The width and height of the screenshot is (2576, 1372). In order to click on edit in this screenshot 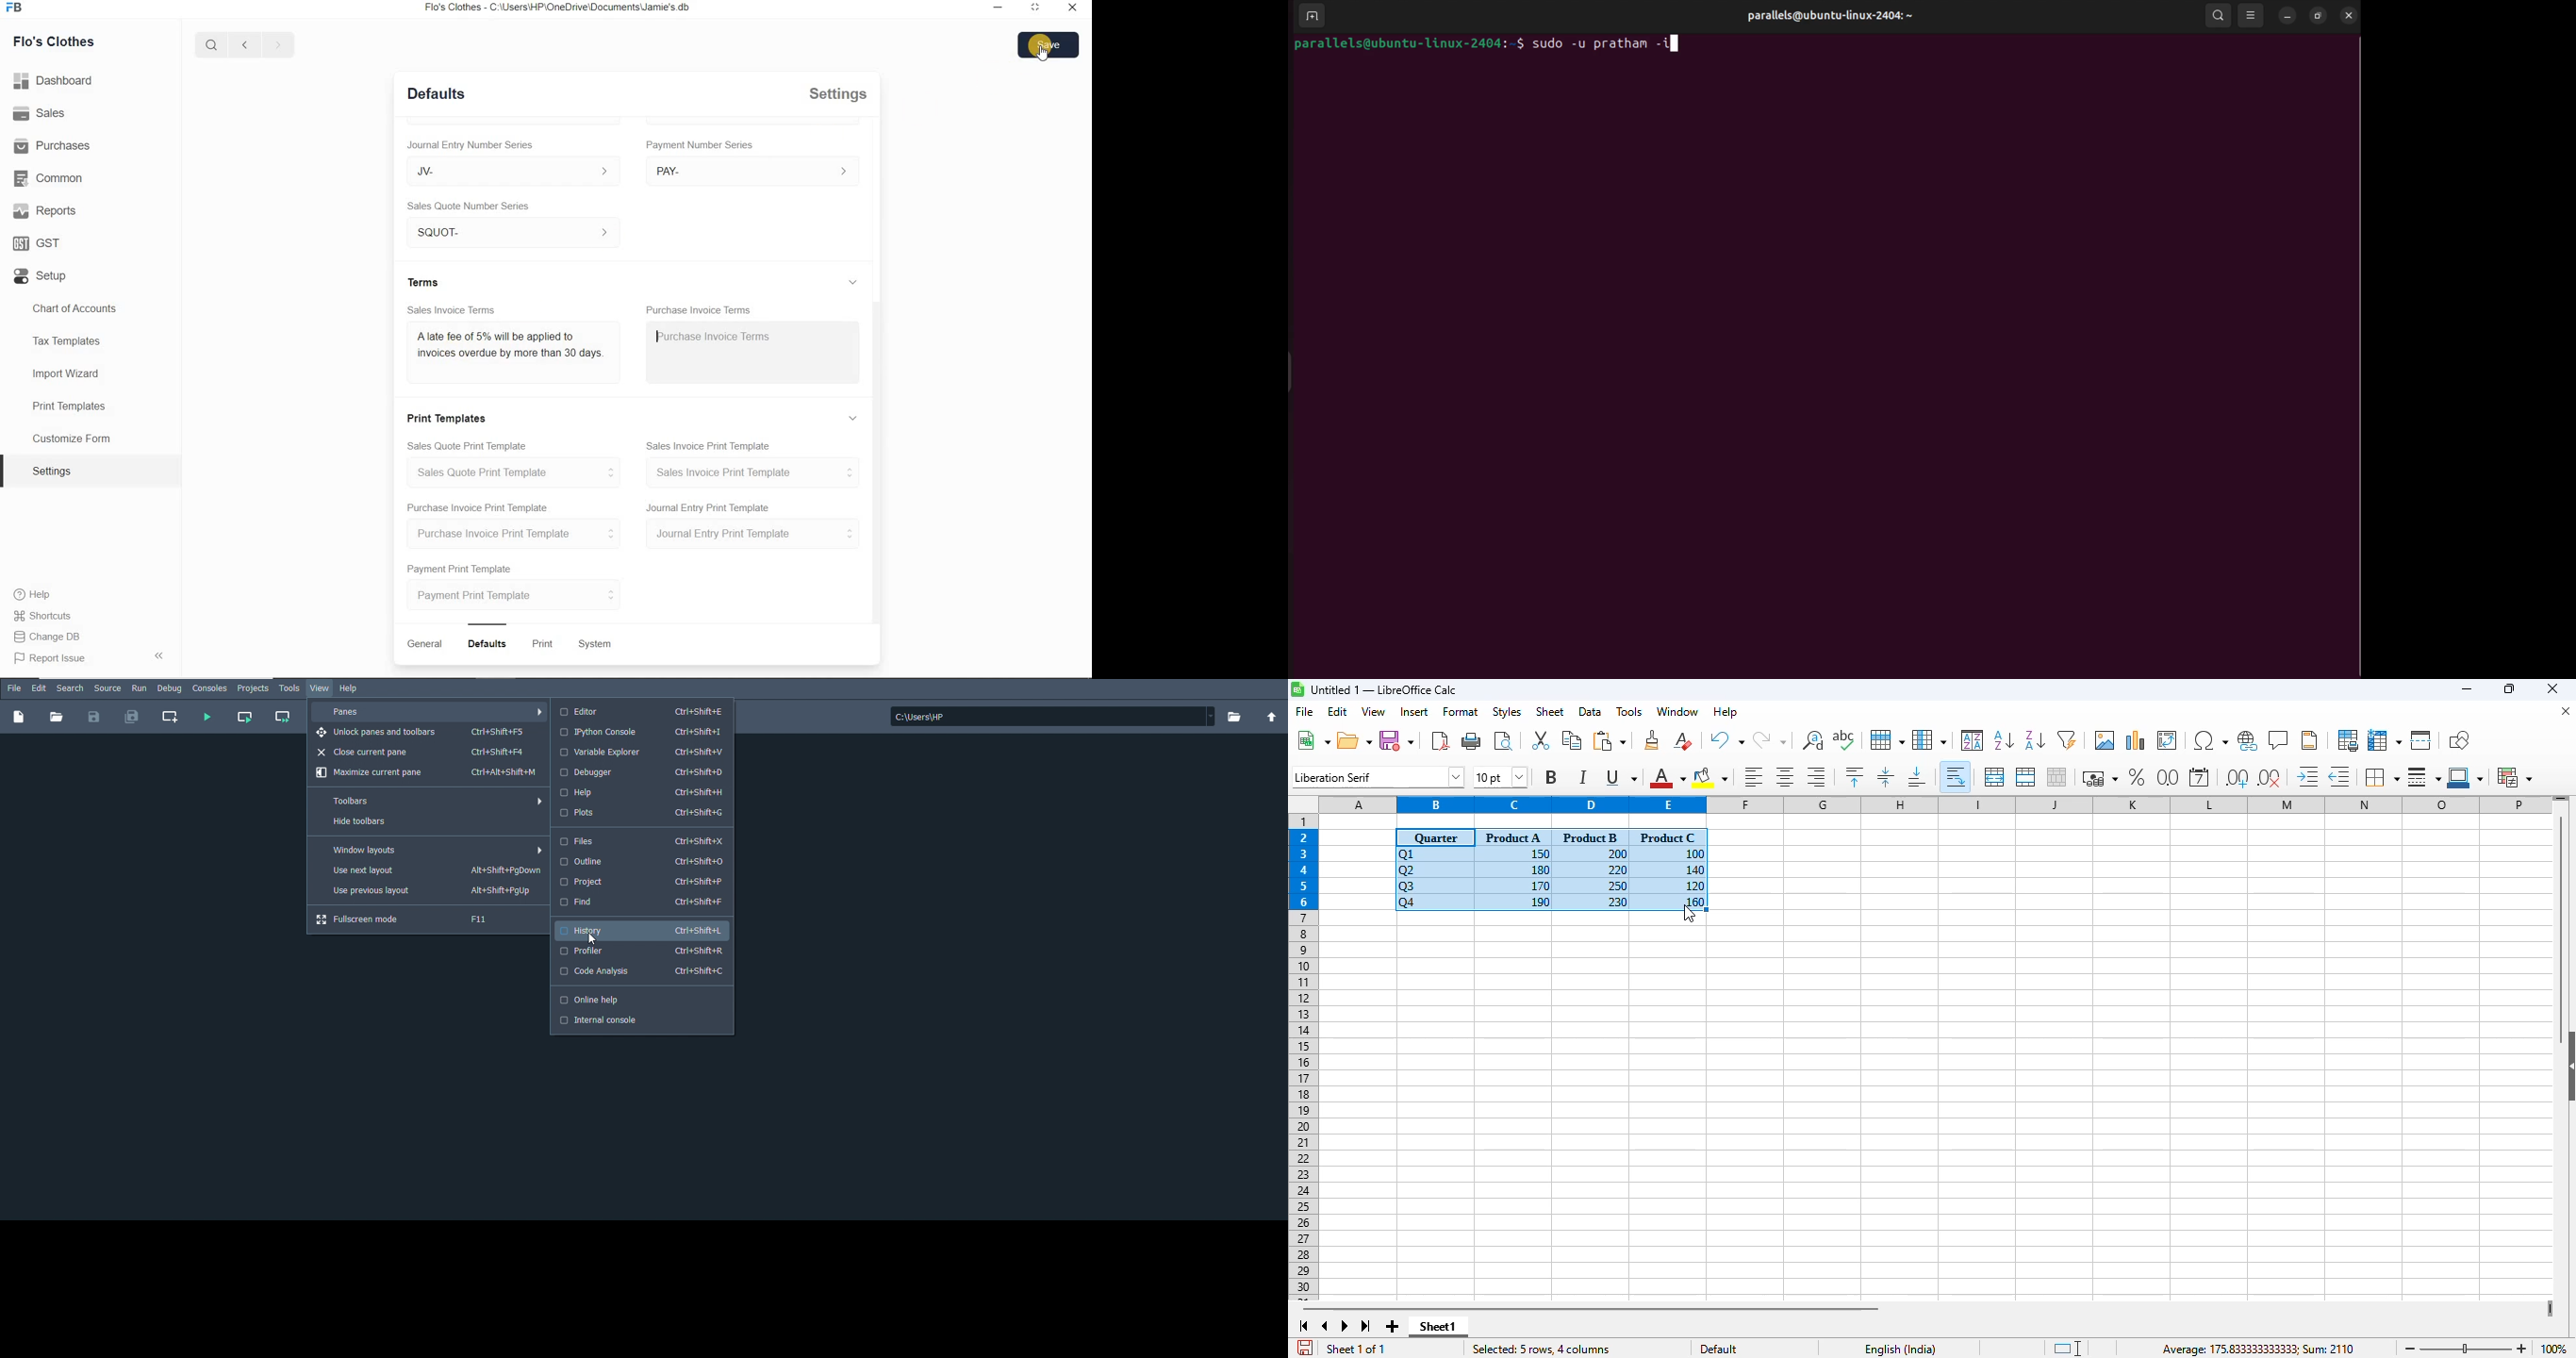, I will do `click(1338, 711)`.